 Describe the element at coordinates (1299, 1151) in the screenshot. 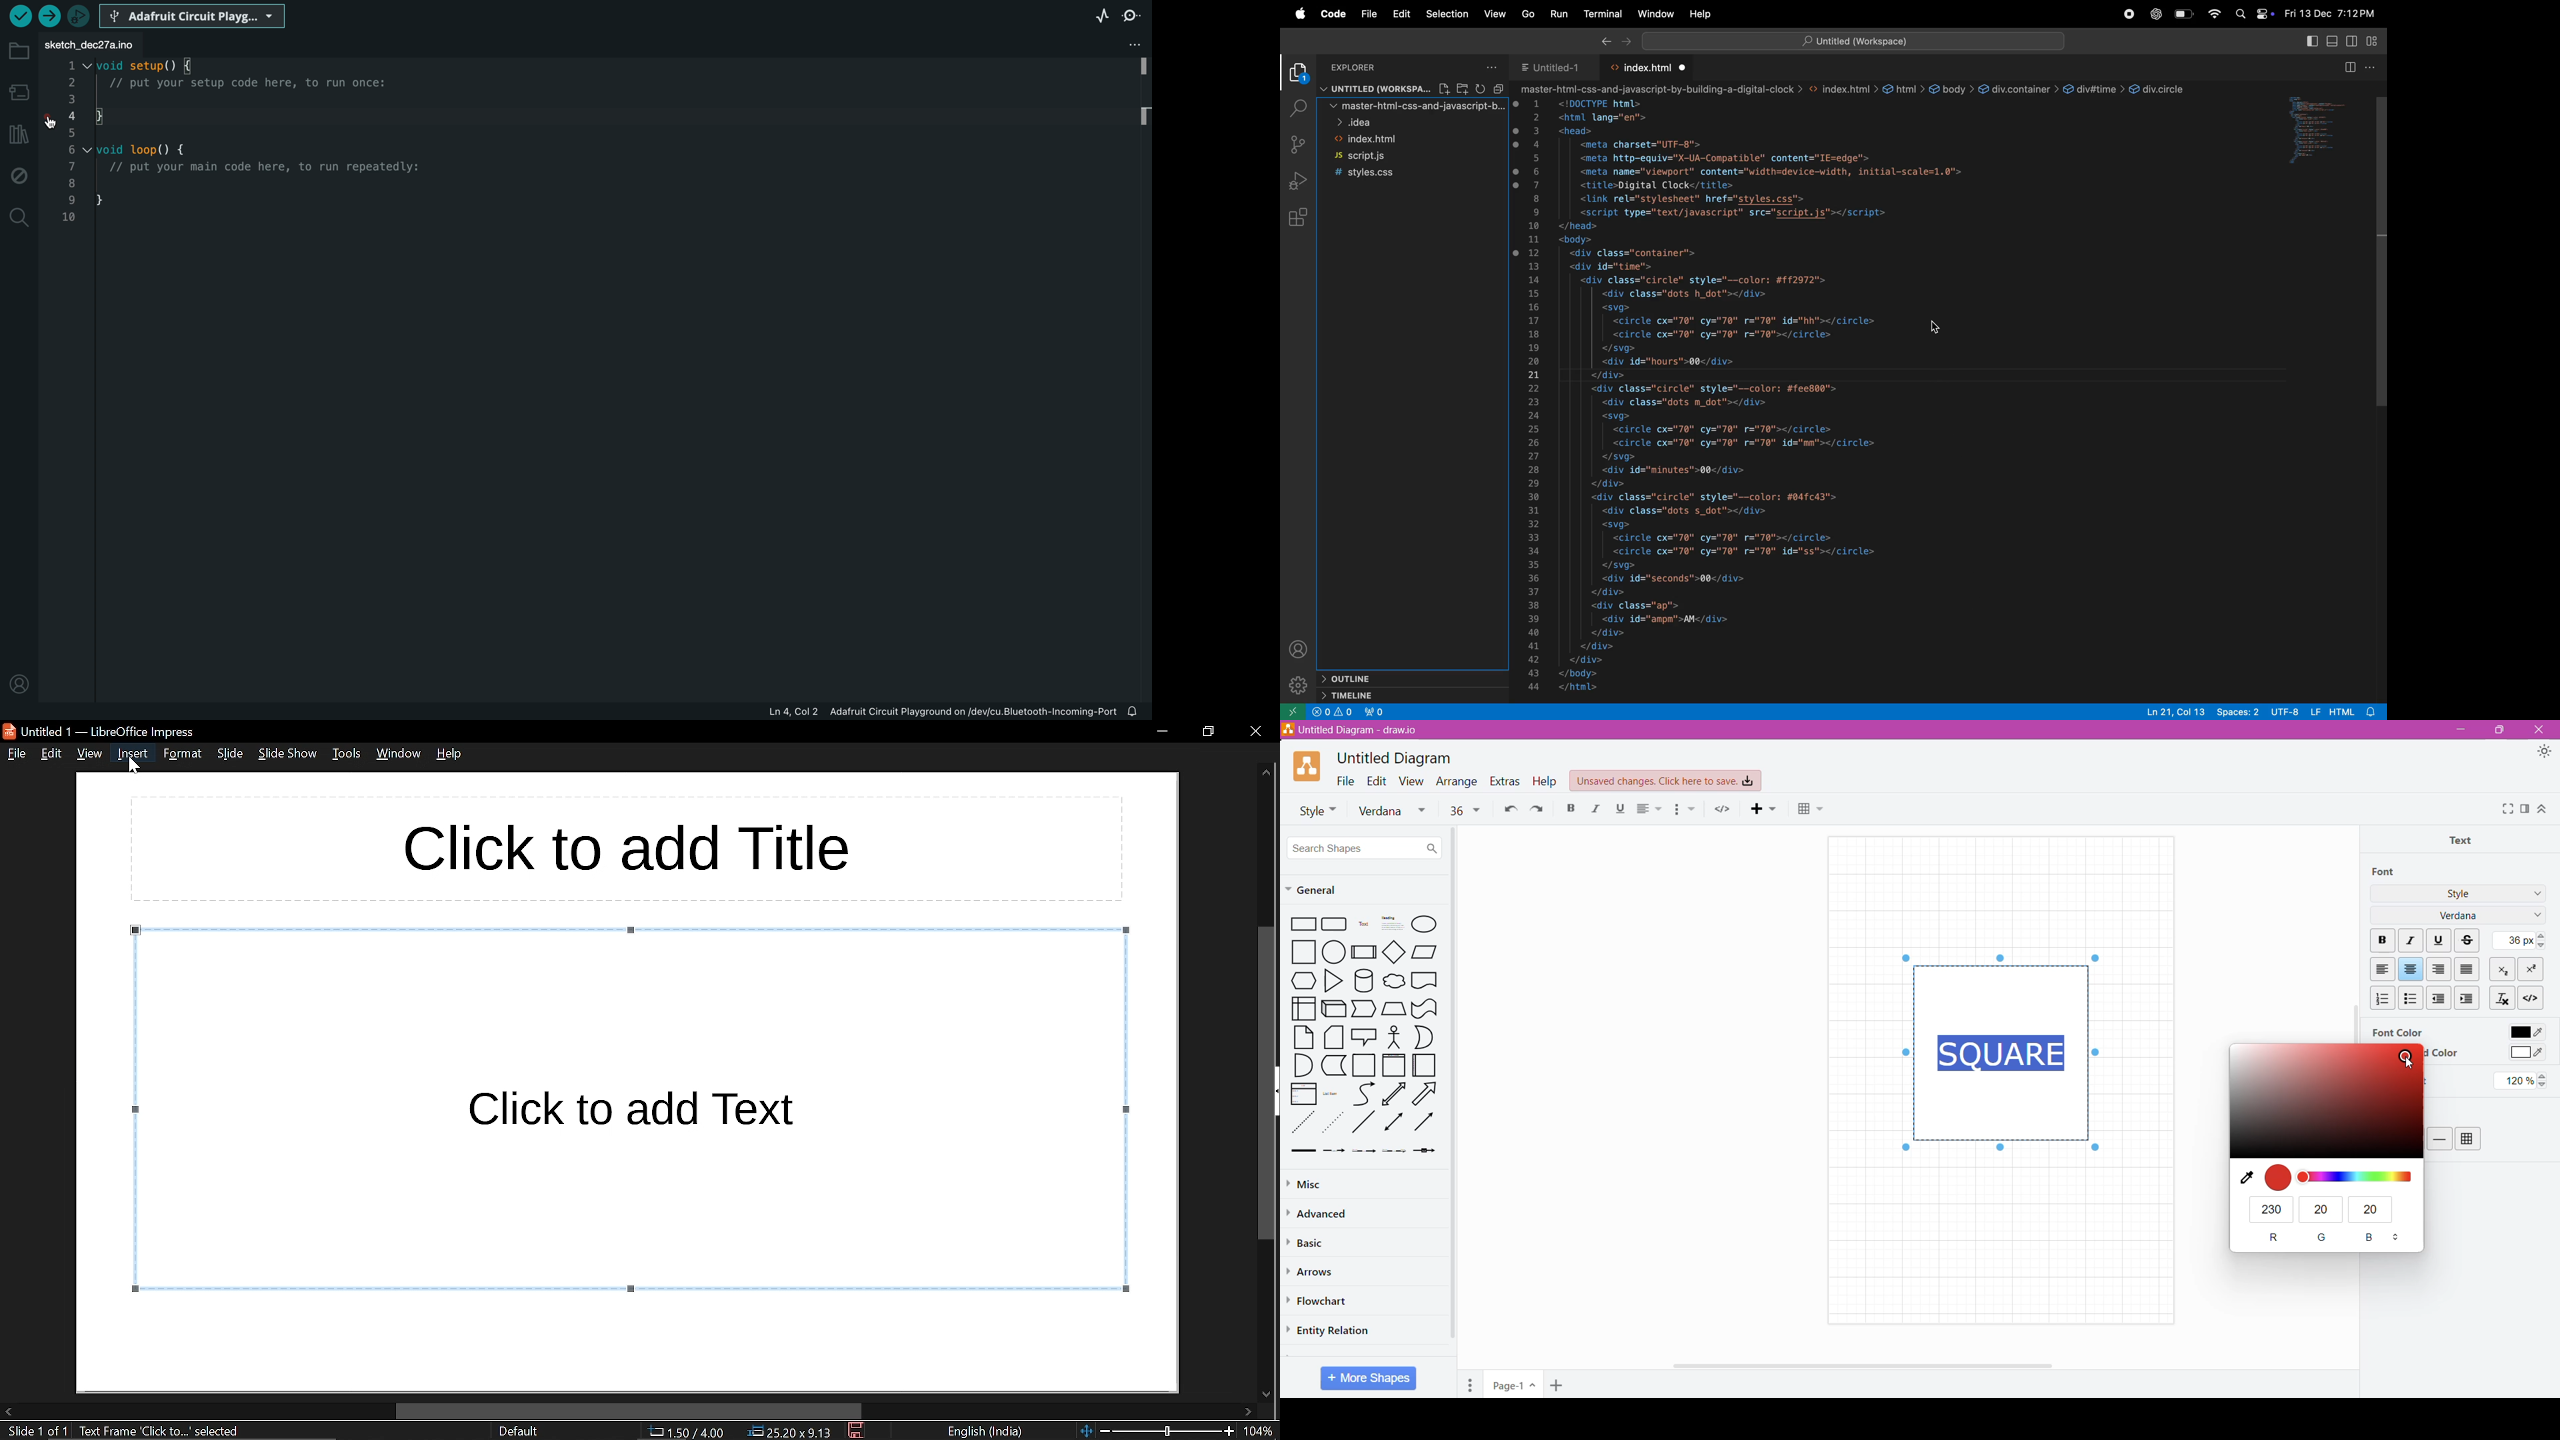

I see `Thick Arrow` at that location.